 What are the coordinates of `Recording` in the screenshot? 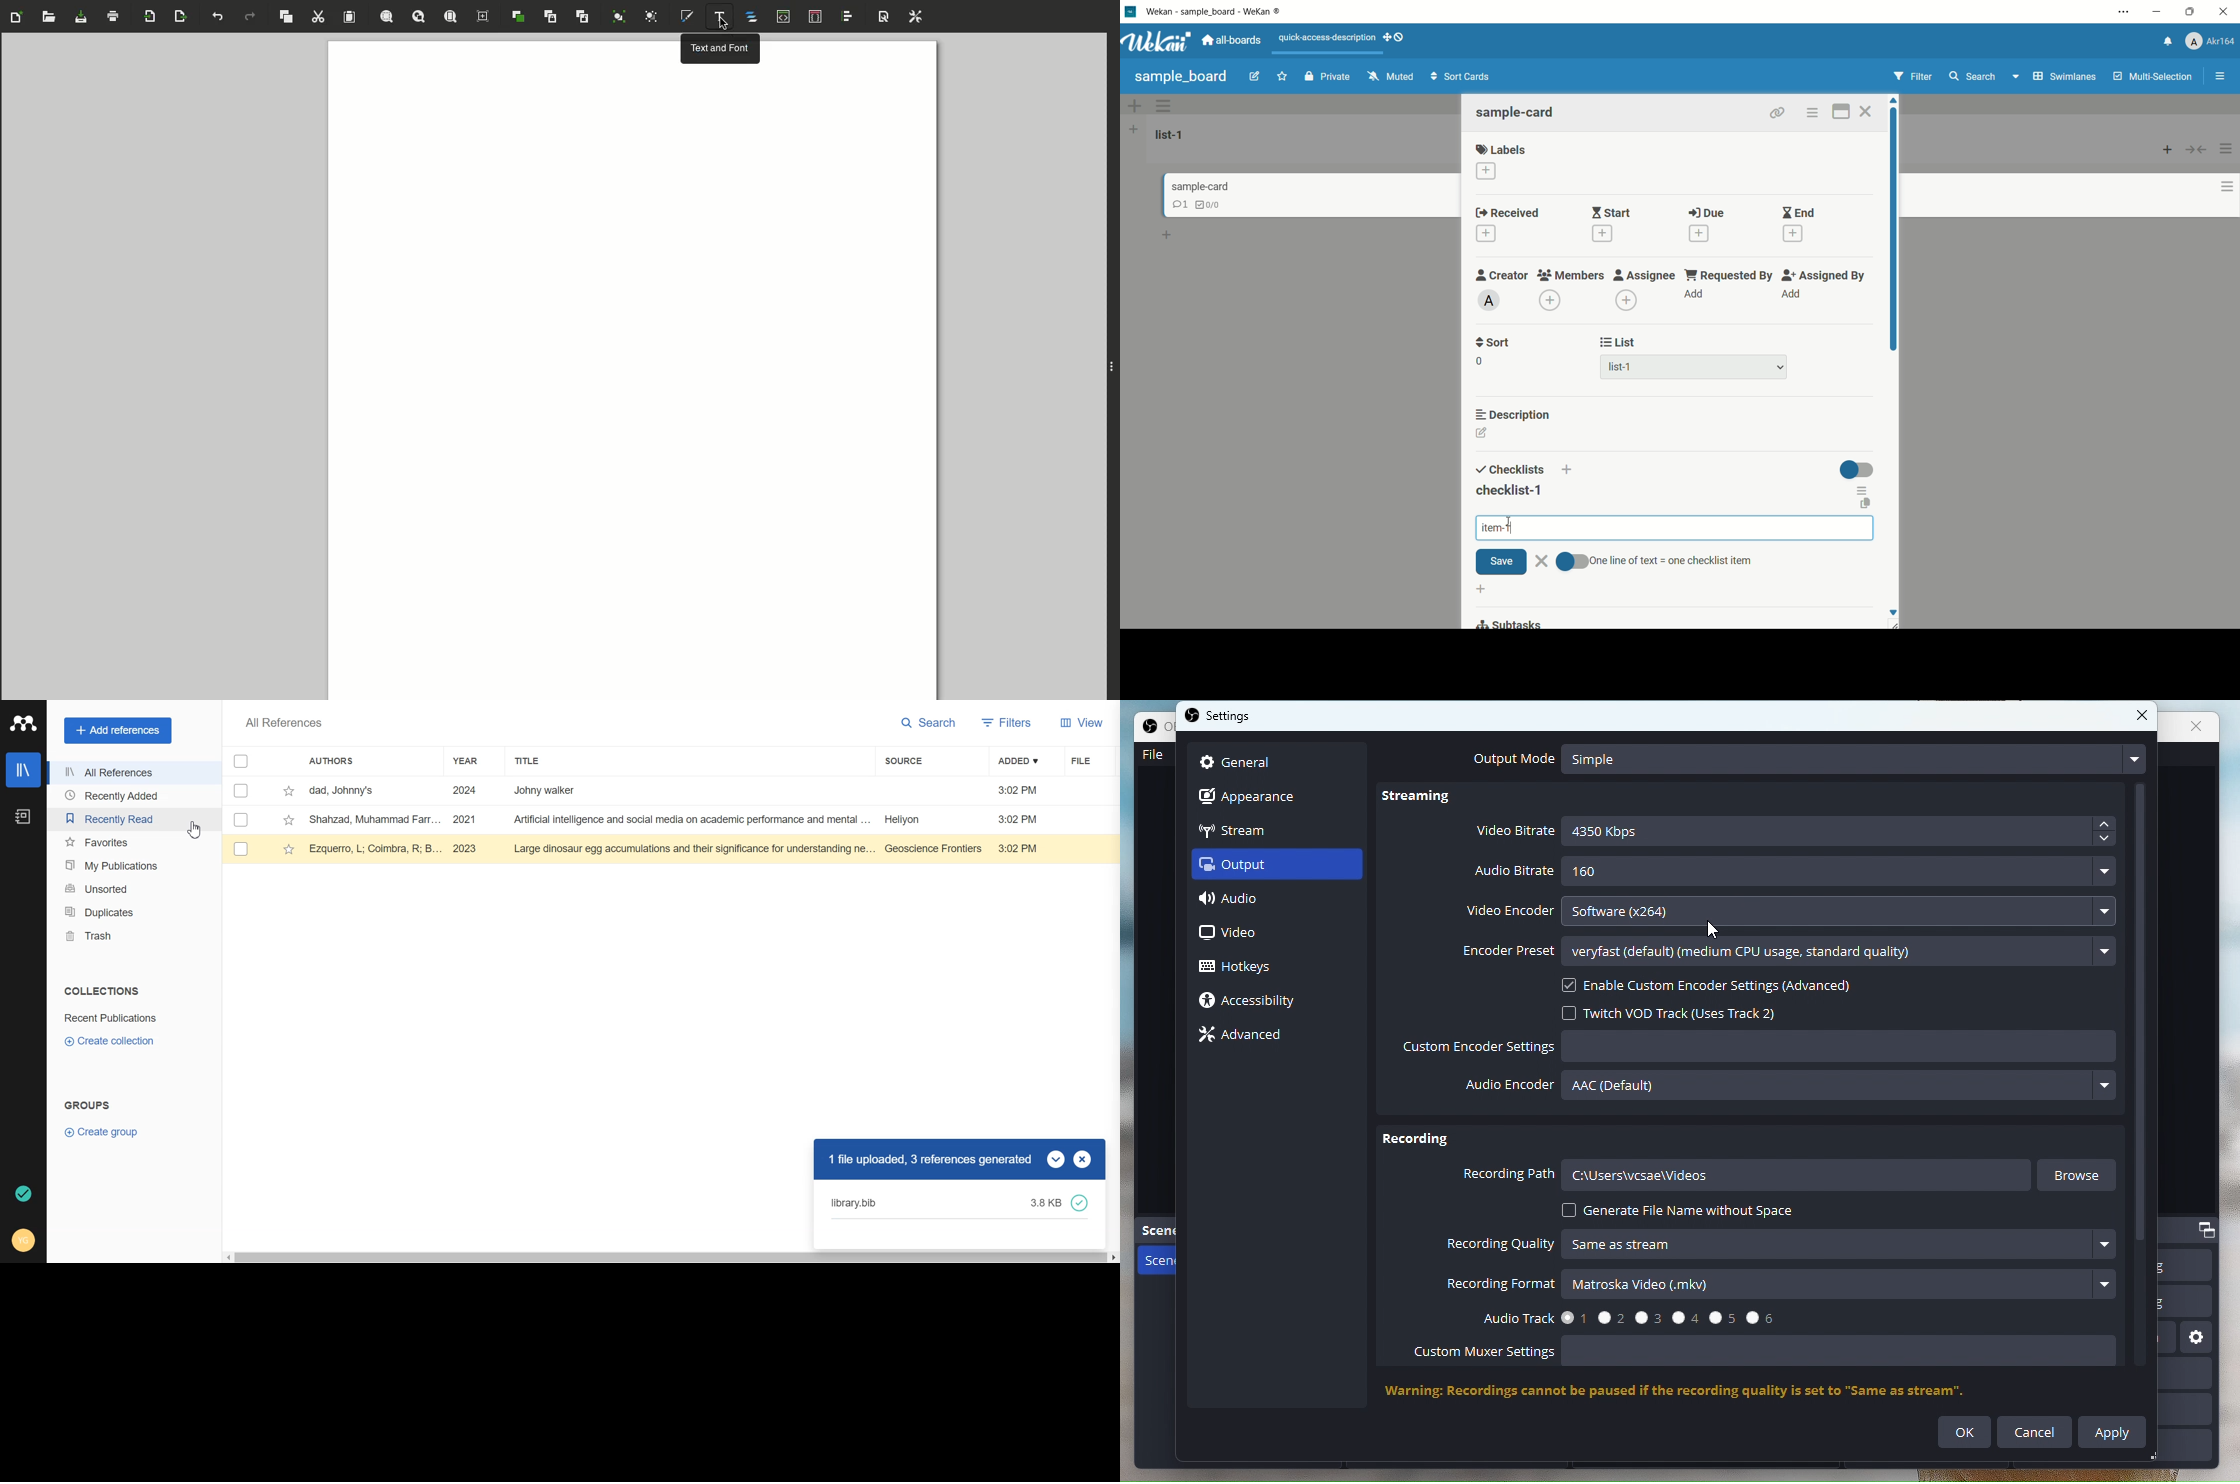 It's located at (1416, 1142).